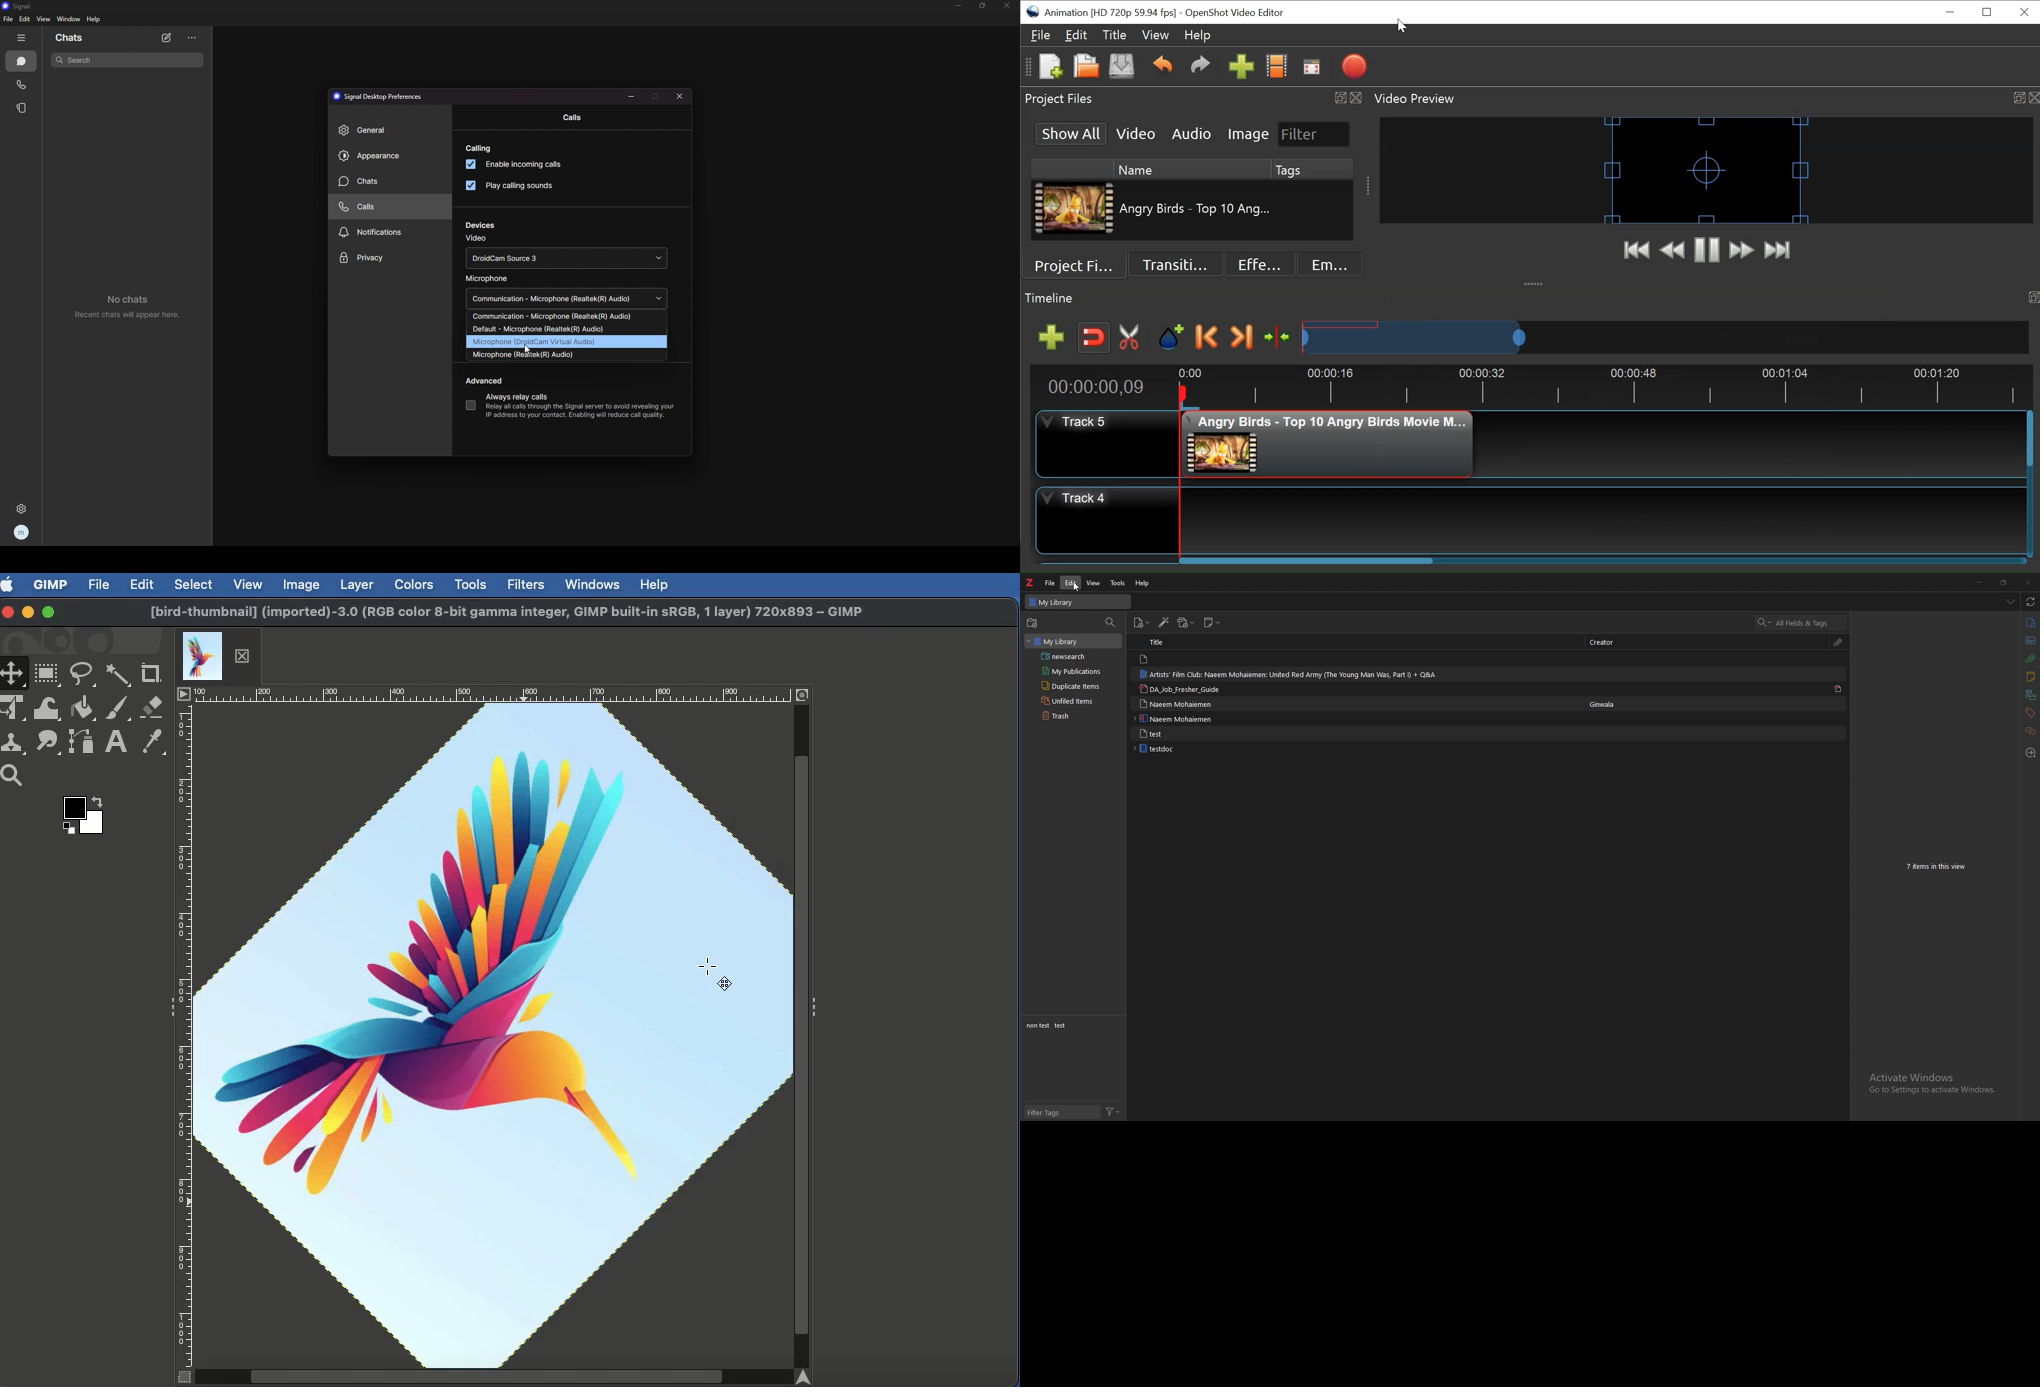 The image size is (2044, 1400). Describe the element at coordinates (2030, 695) in the screenshot. I see `libraries and collections` at that location.